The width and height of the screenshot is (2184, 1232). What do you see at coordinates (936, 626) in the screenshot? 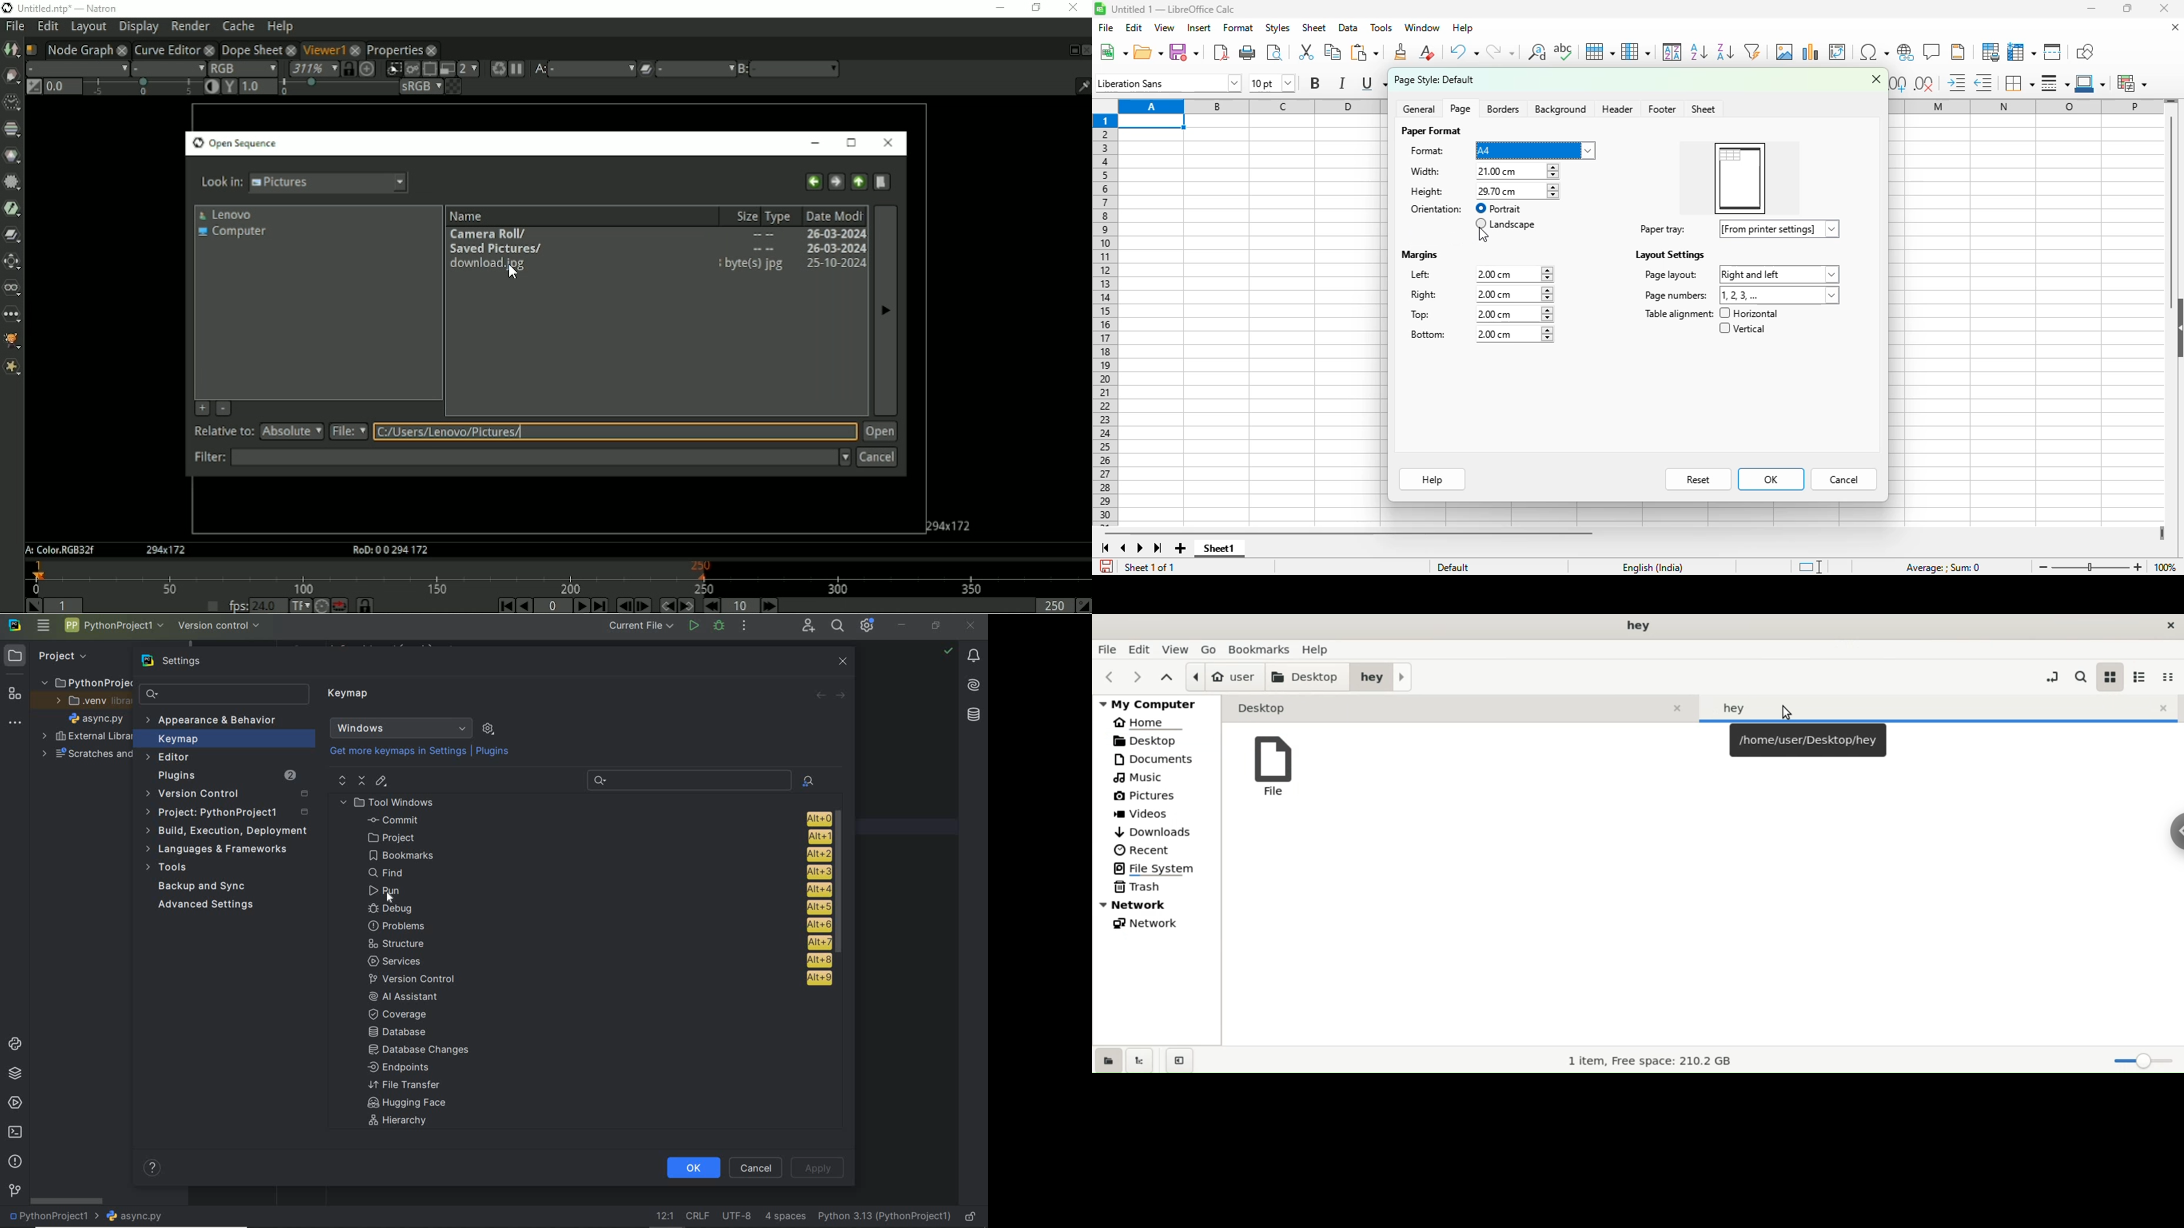
I see `restore down` at bounding box center [936, 626].